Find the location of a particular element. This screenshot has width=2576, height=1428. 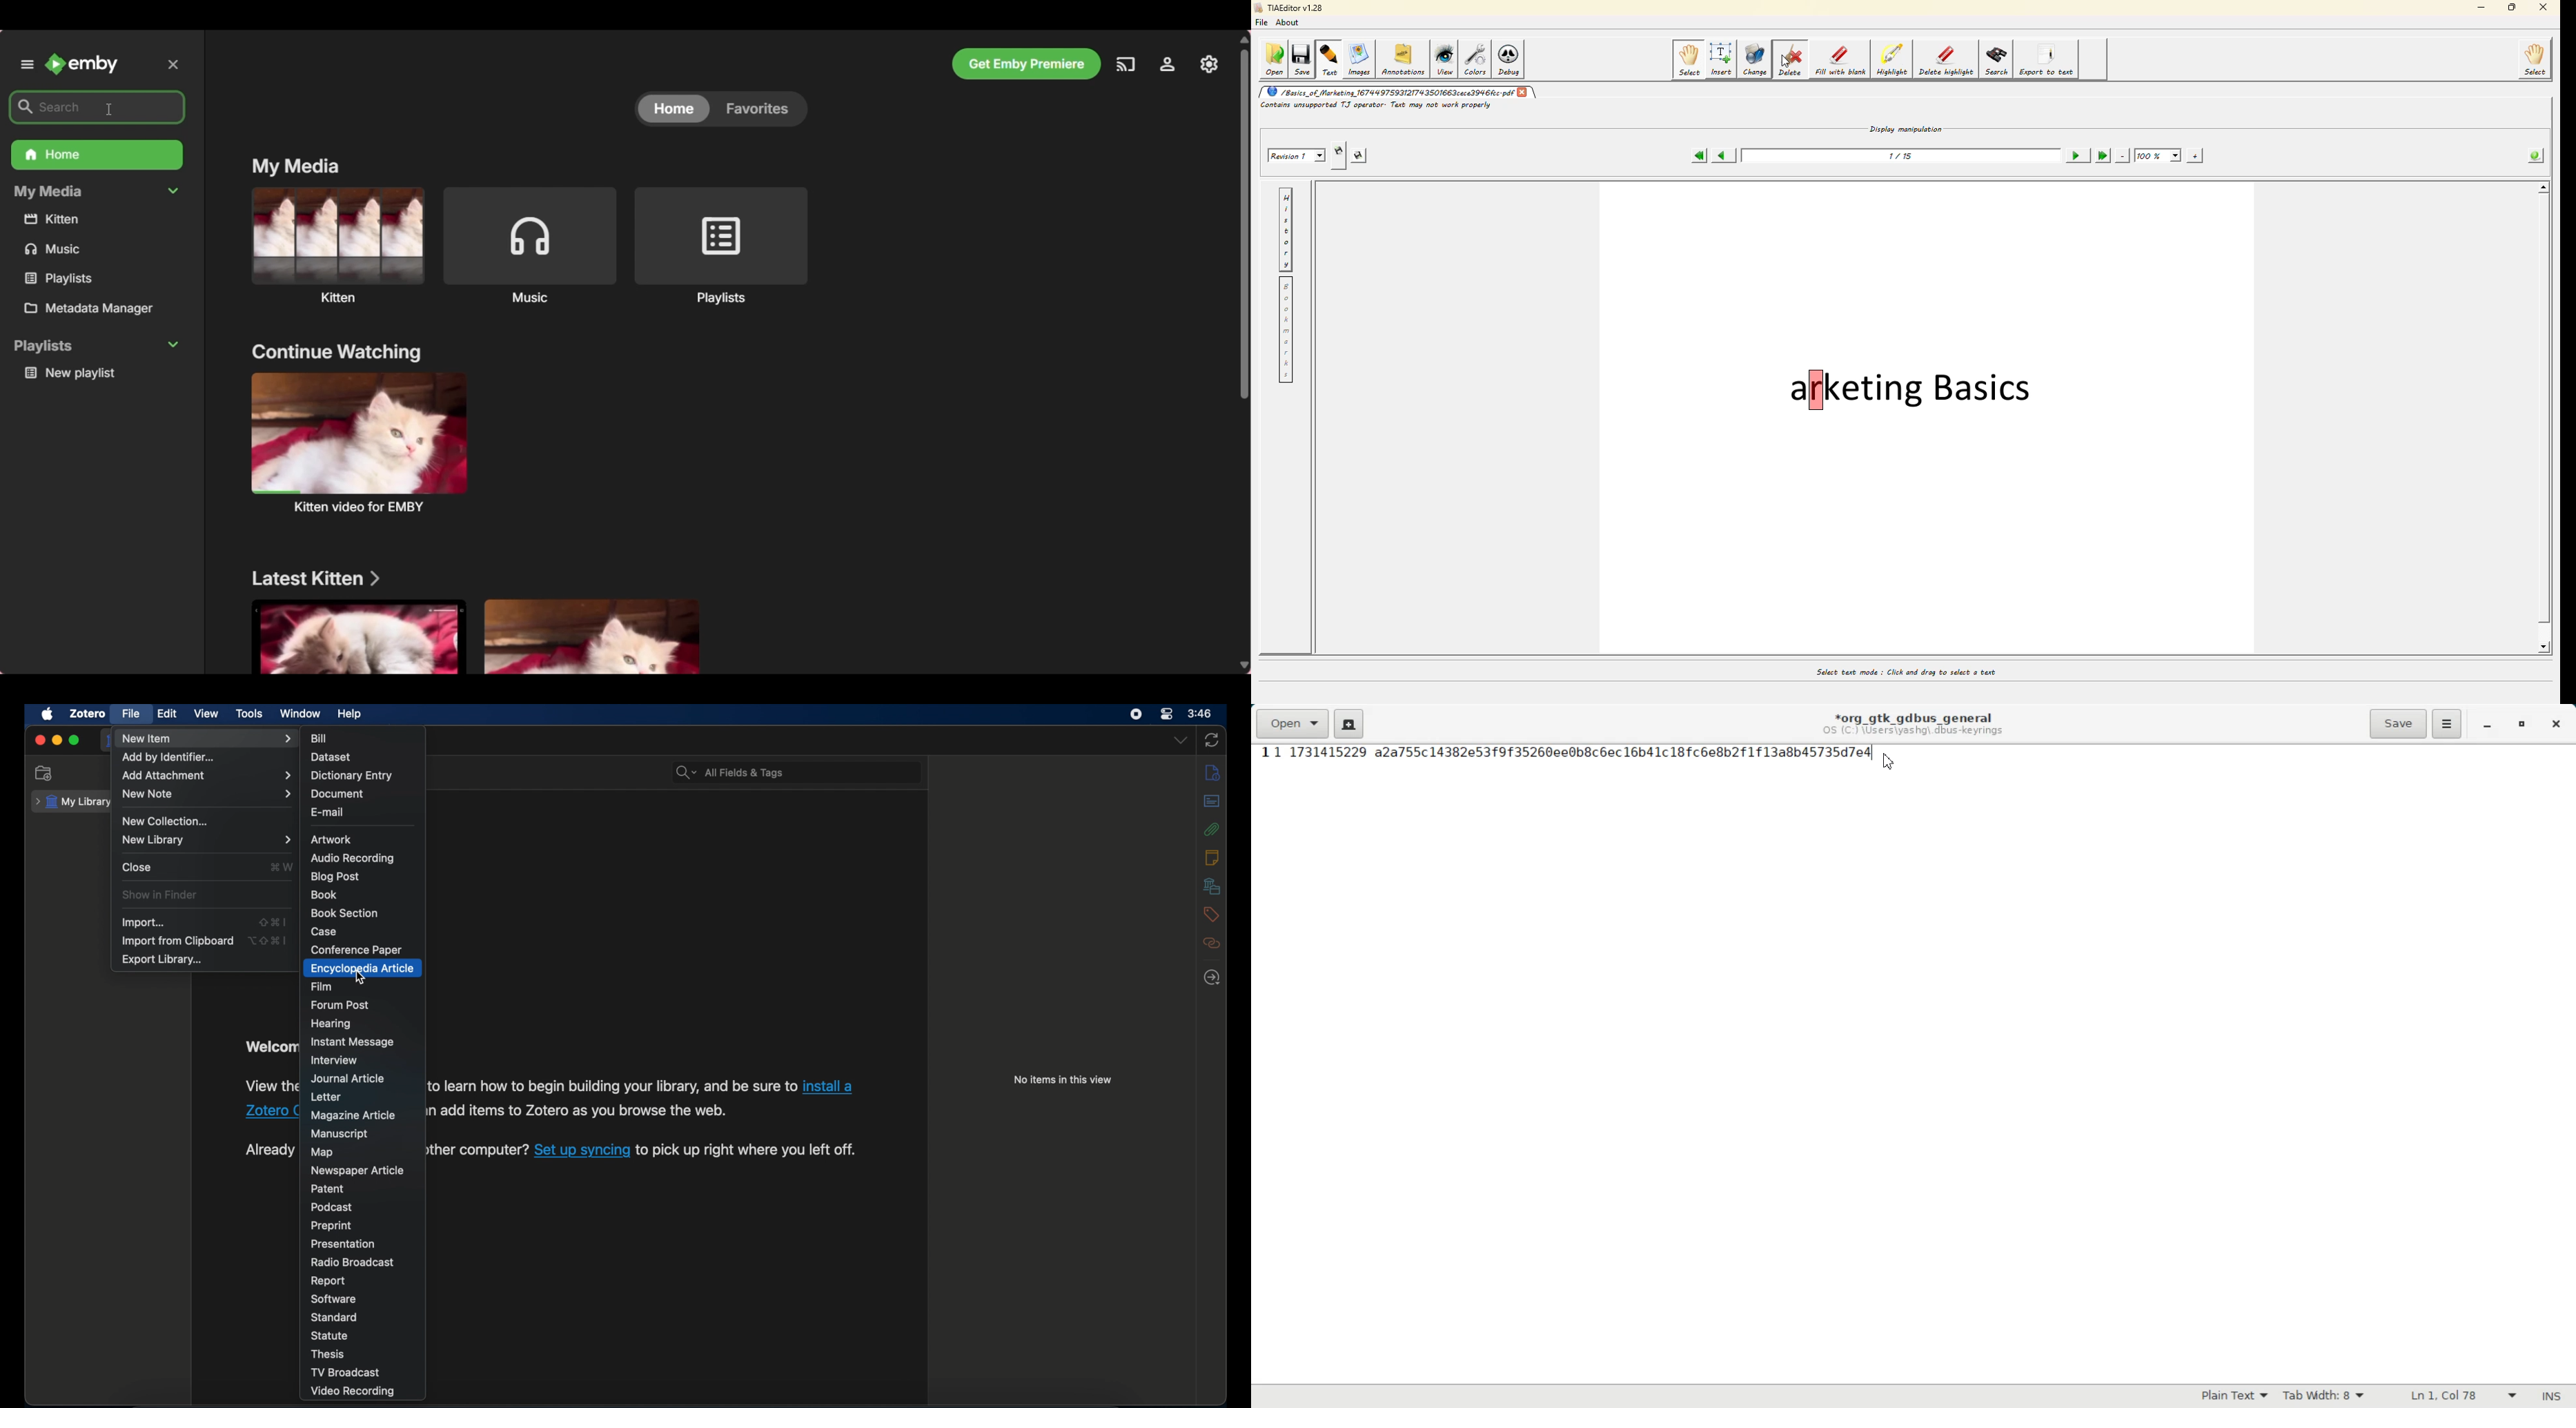

hearing is located at coordinates (333, 1024).